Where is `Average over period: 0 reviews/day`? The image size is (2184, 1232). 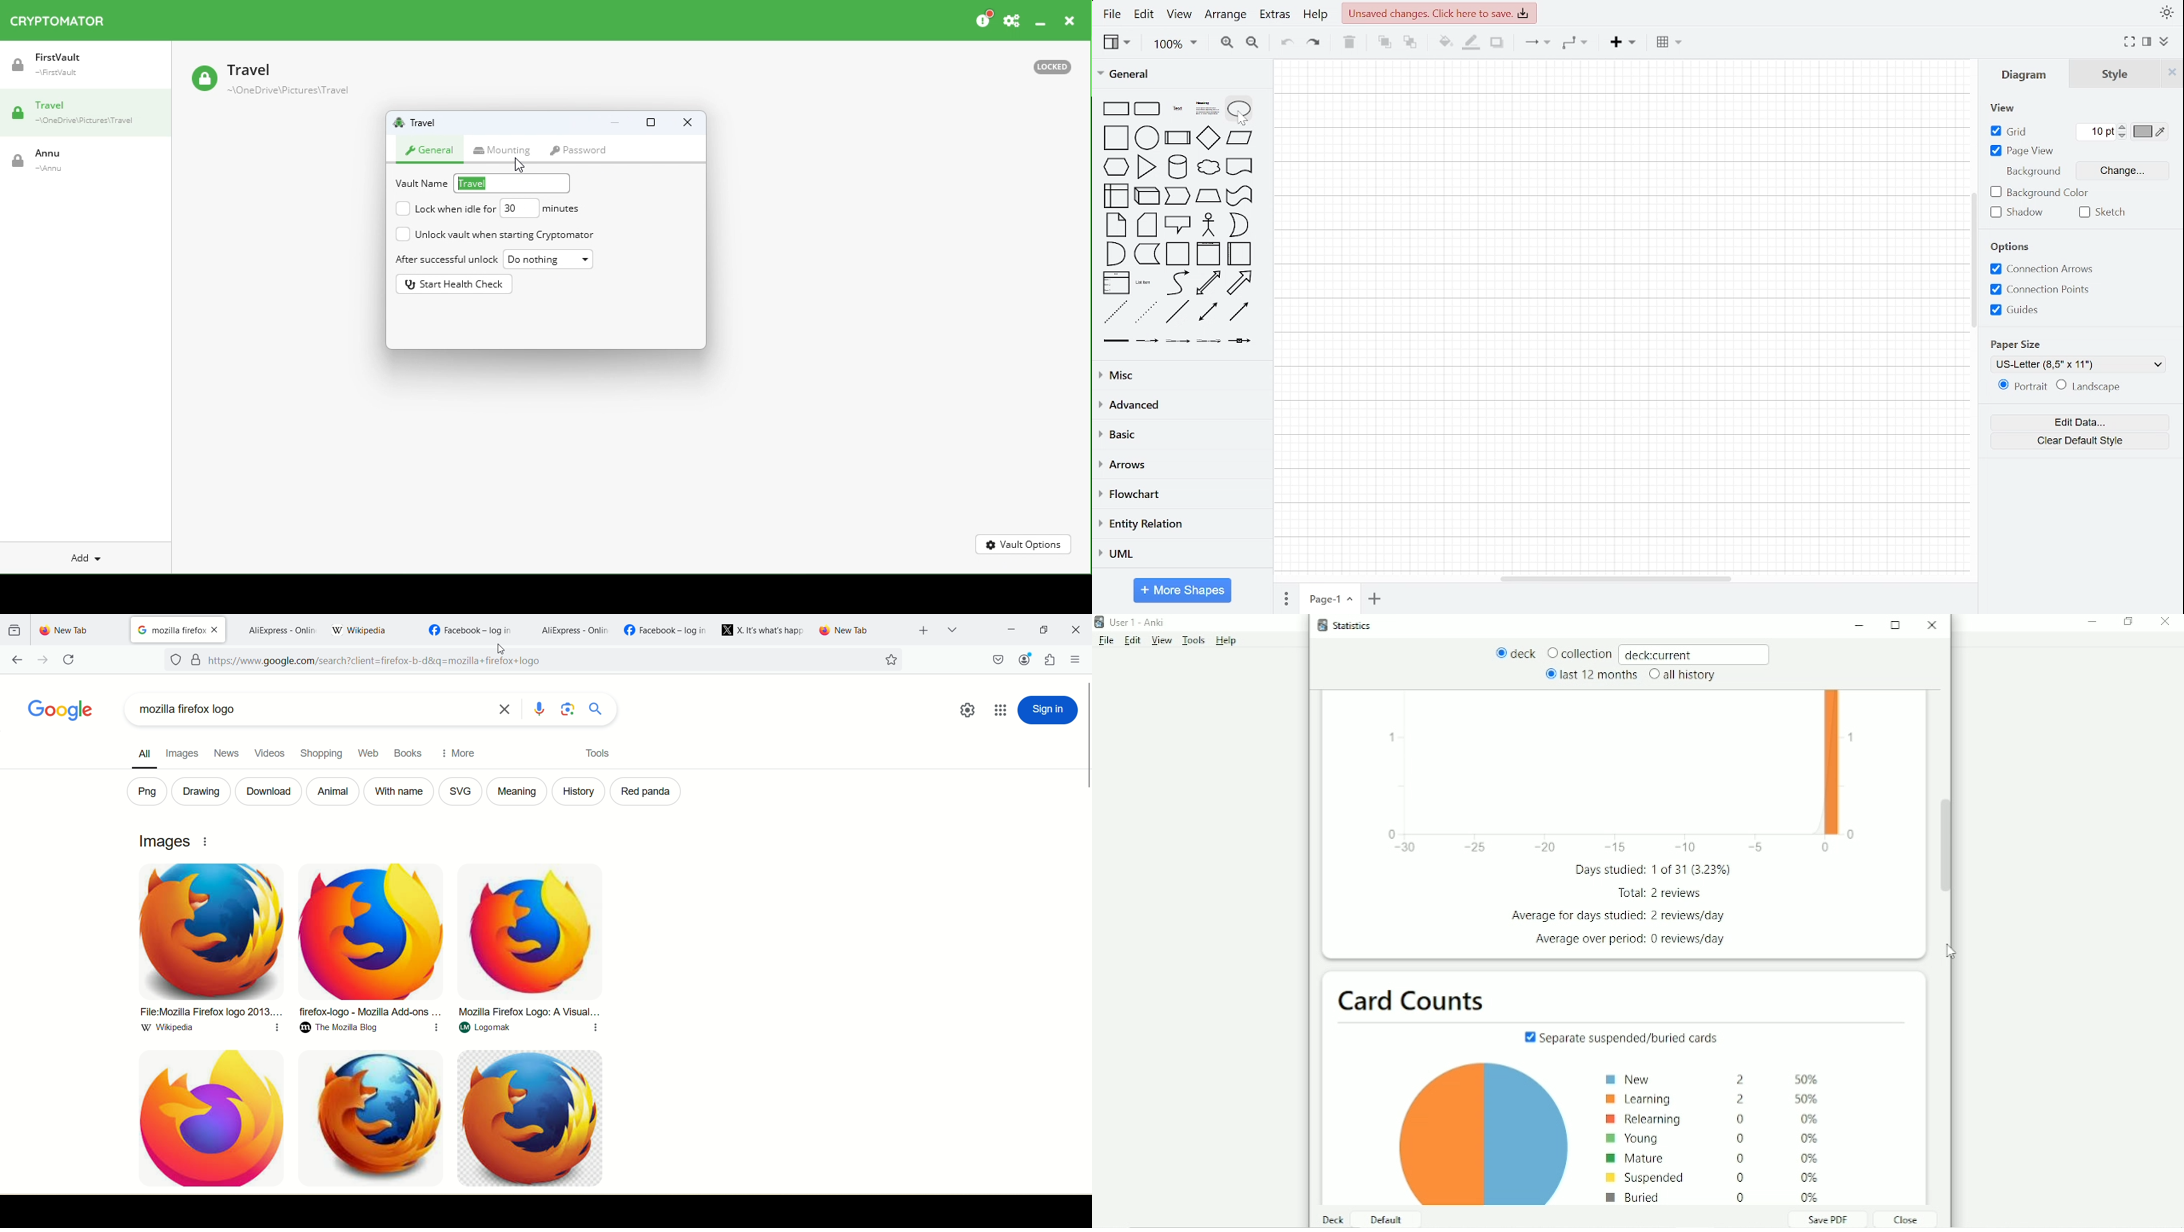 Average over period: 0 reviews/day is located at coordinates (1632, 940).